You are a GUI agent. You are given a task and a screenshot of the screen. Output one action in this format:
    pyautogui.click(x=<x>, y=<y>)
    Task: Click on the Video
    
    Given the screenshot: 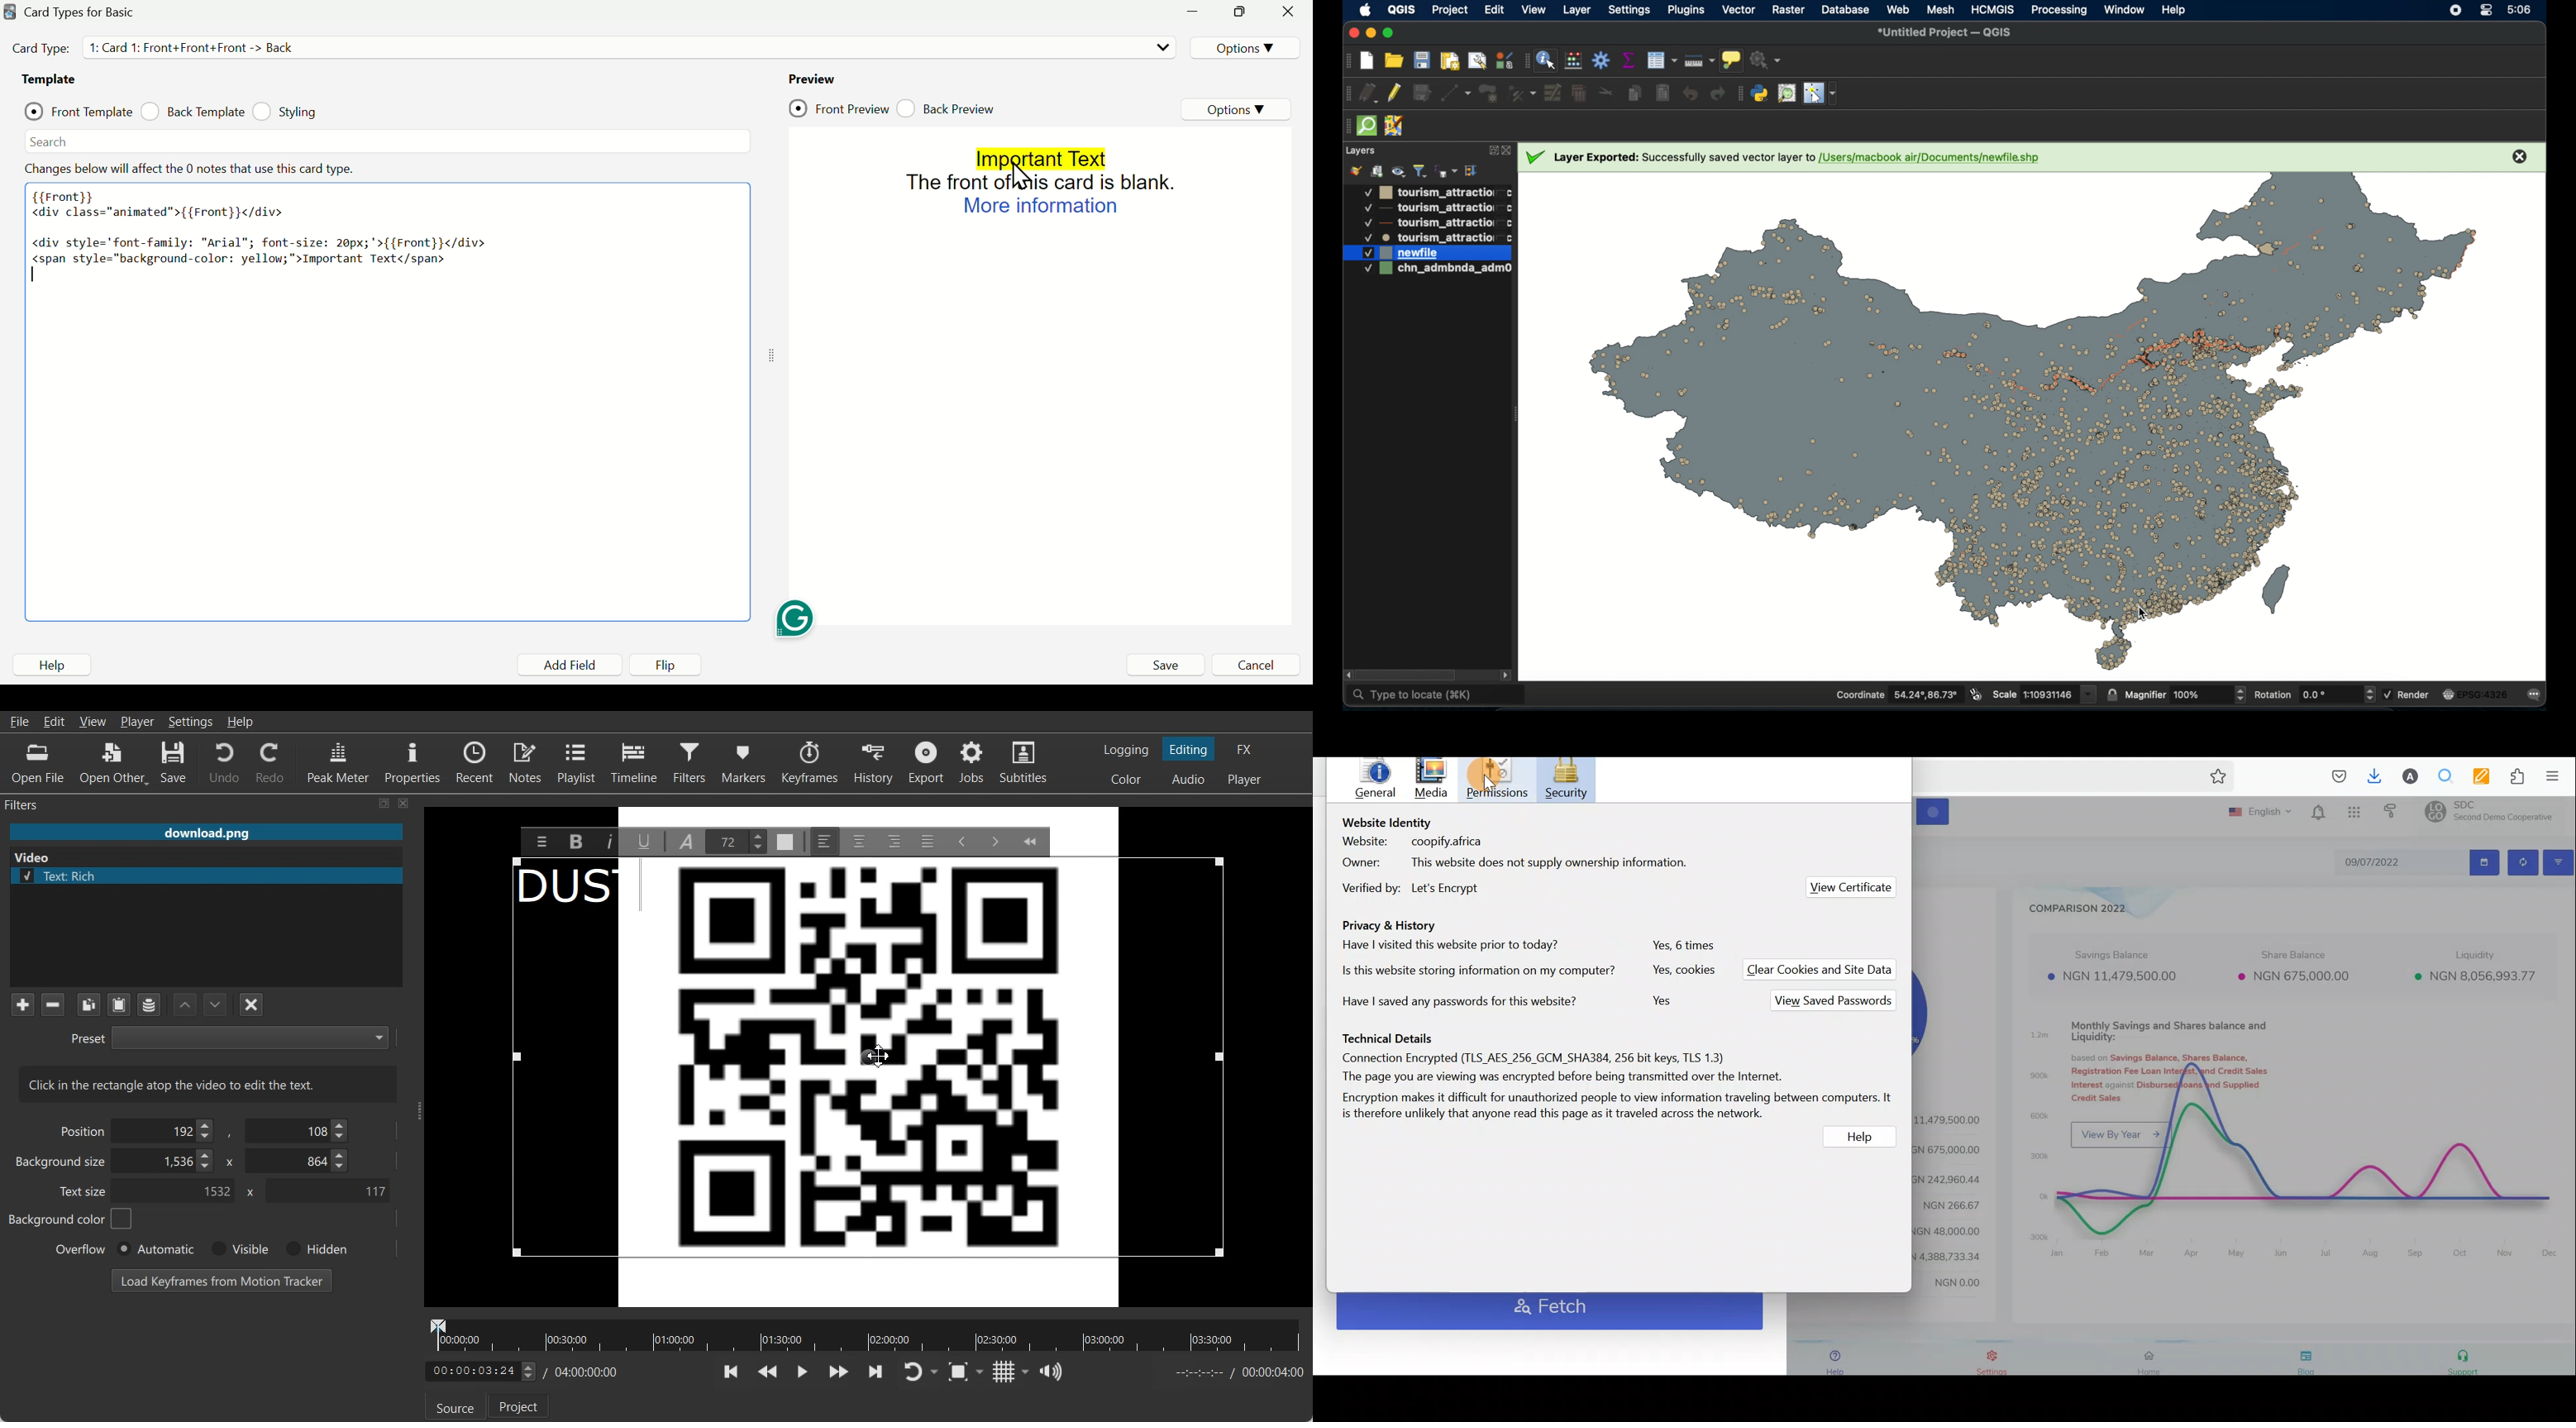 What is the action you would take?
    pyautogui.click(x=36, y=856)
    